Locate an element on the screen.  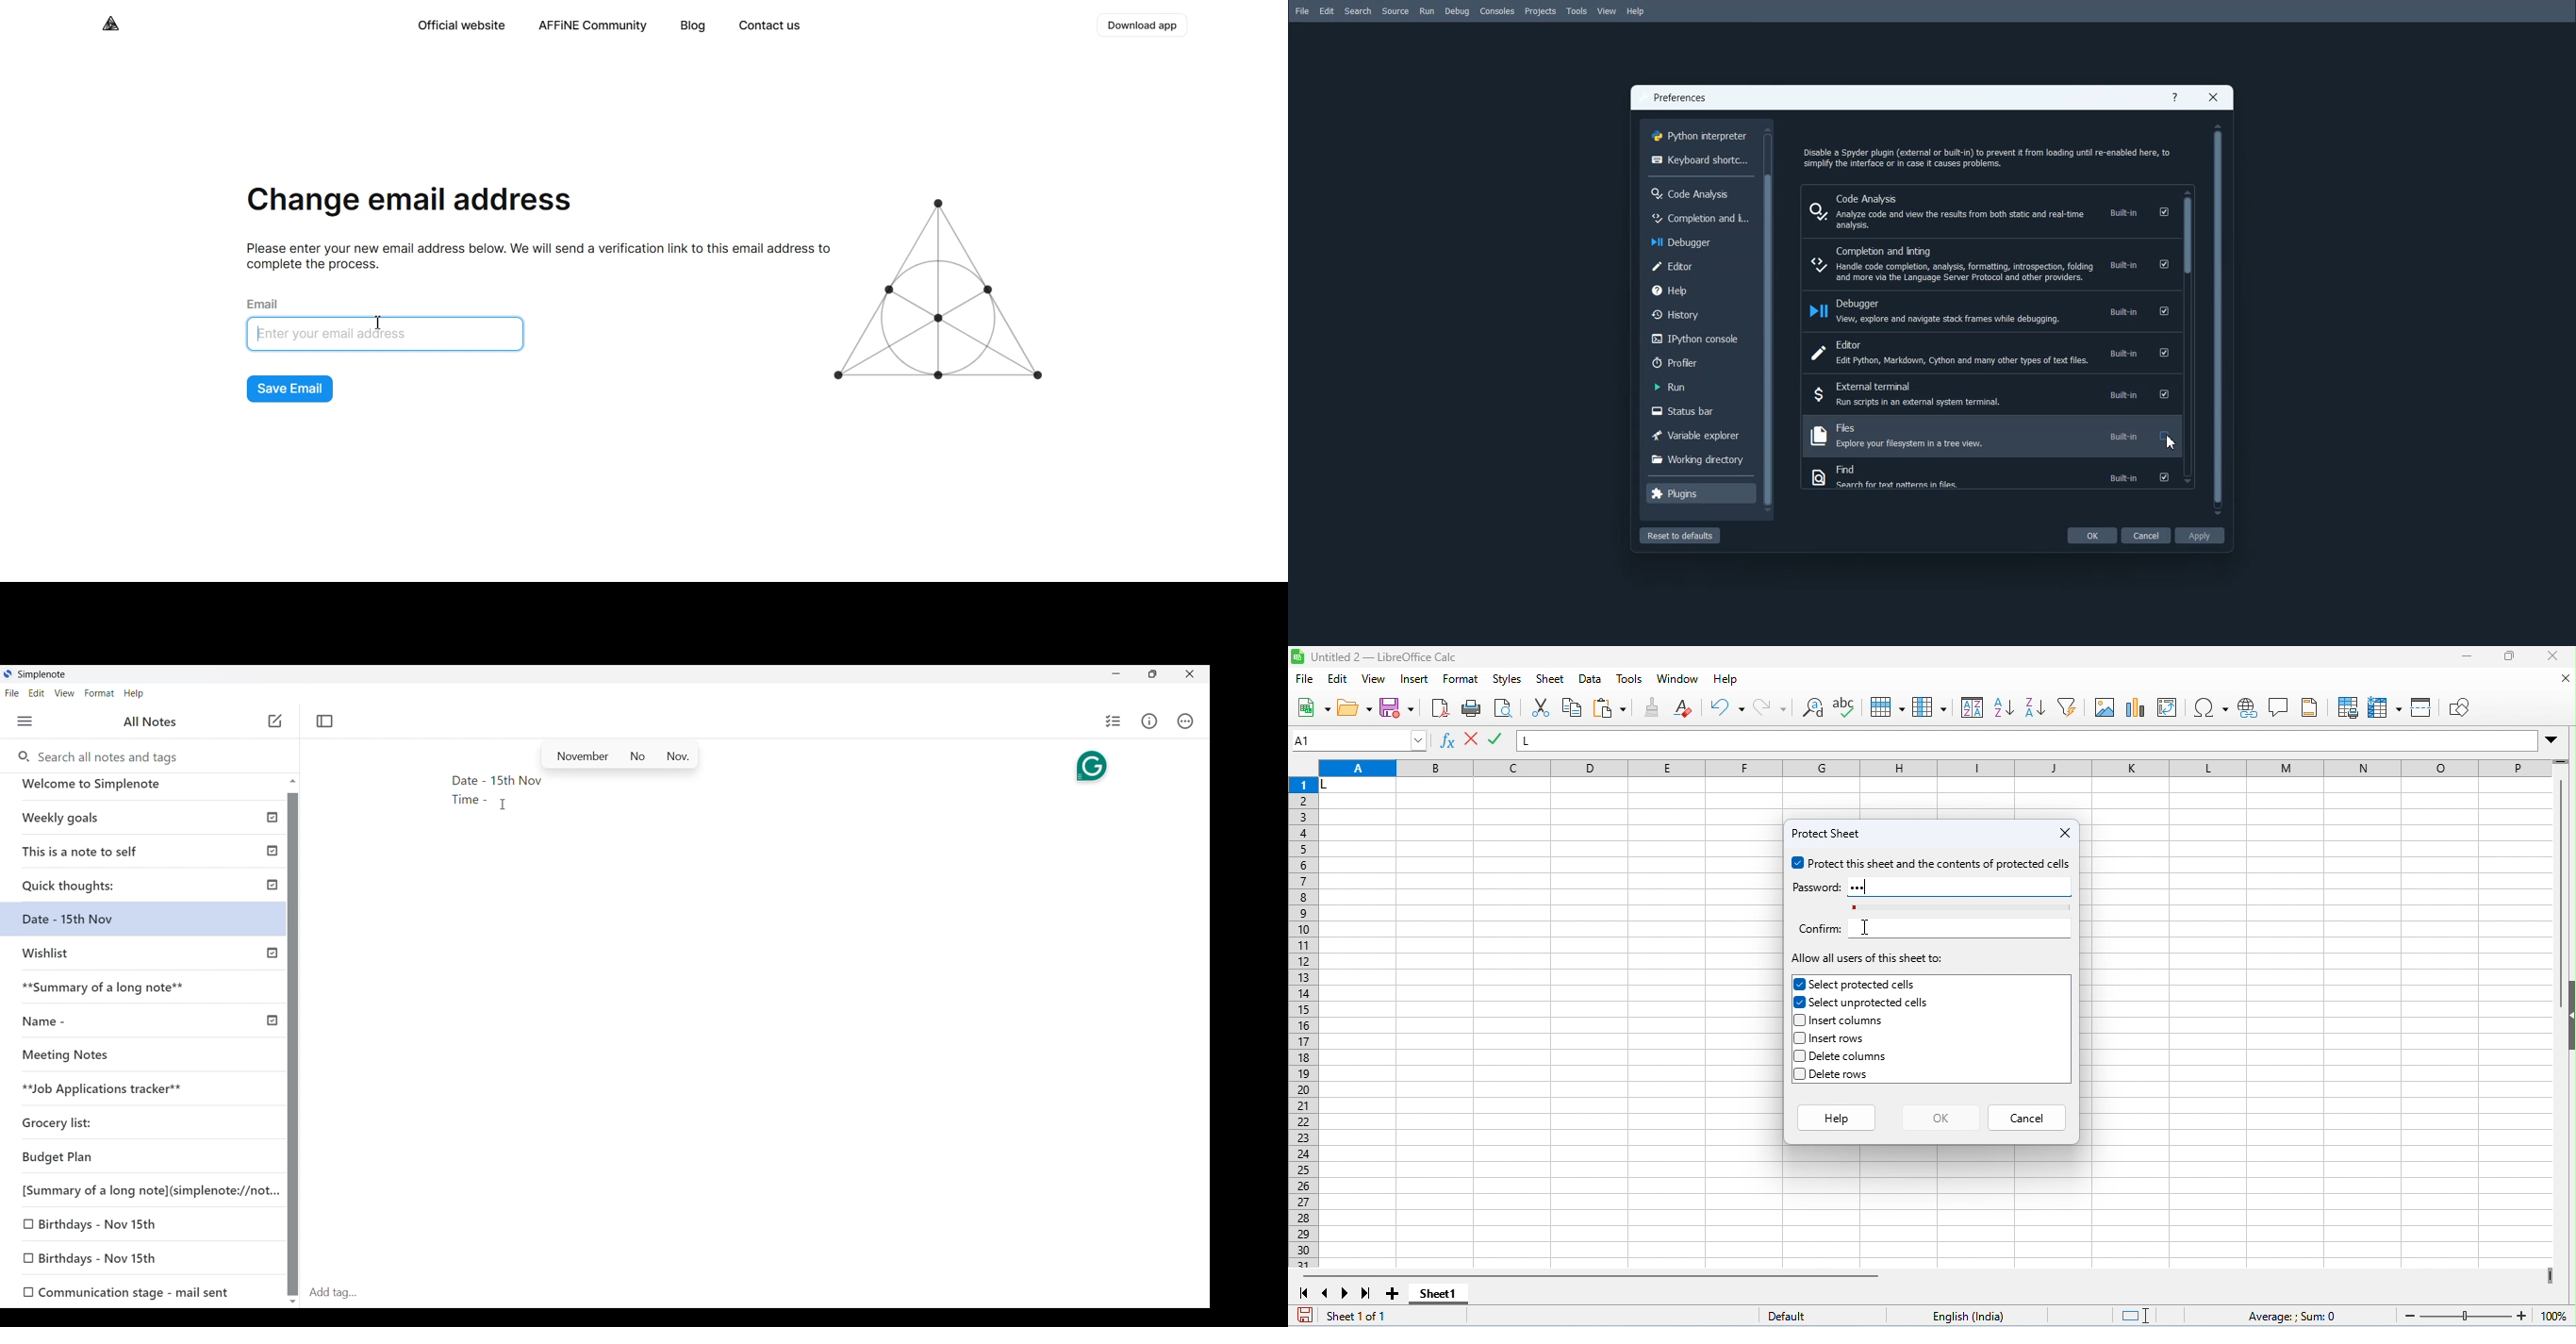
Debugger is located at coordinates (1699, 241).